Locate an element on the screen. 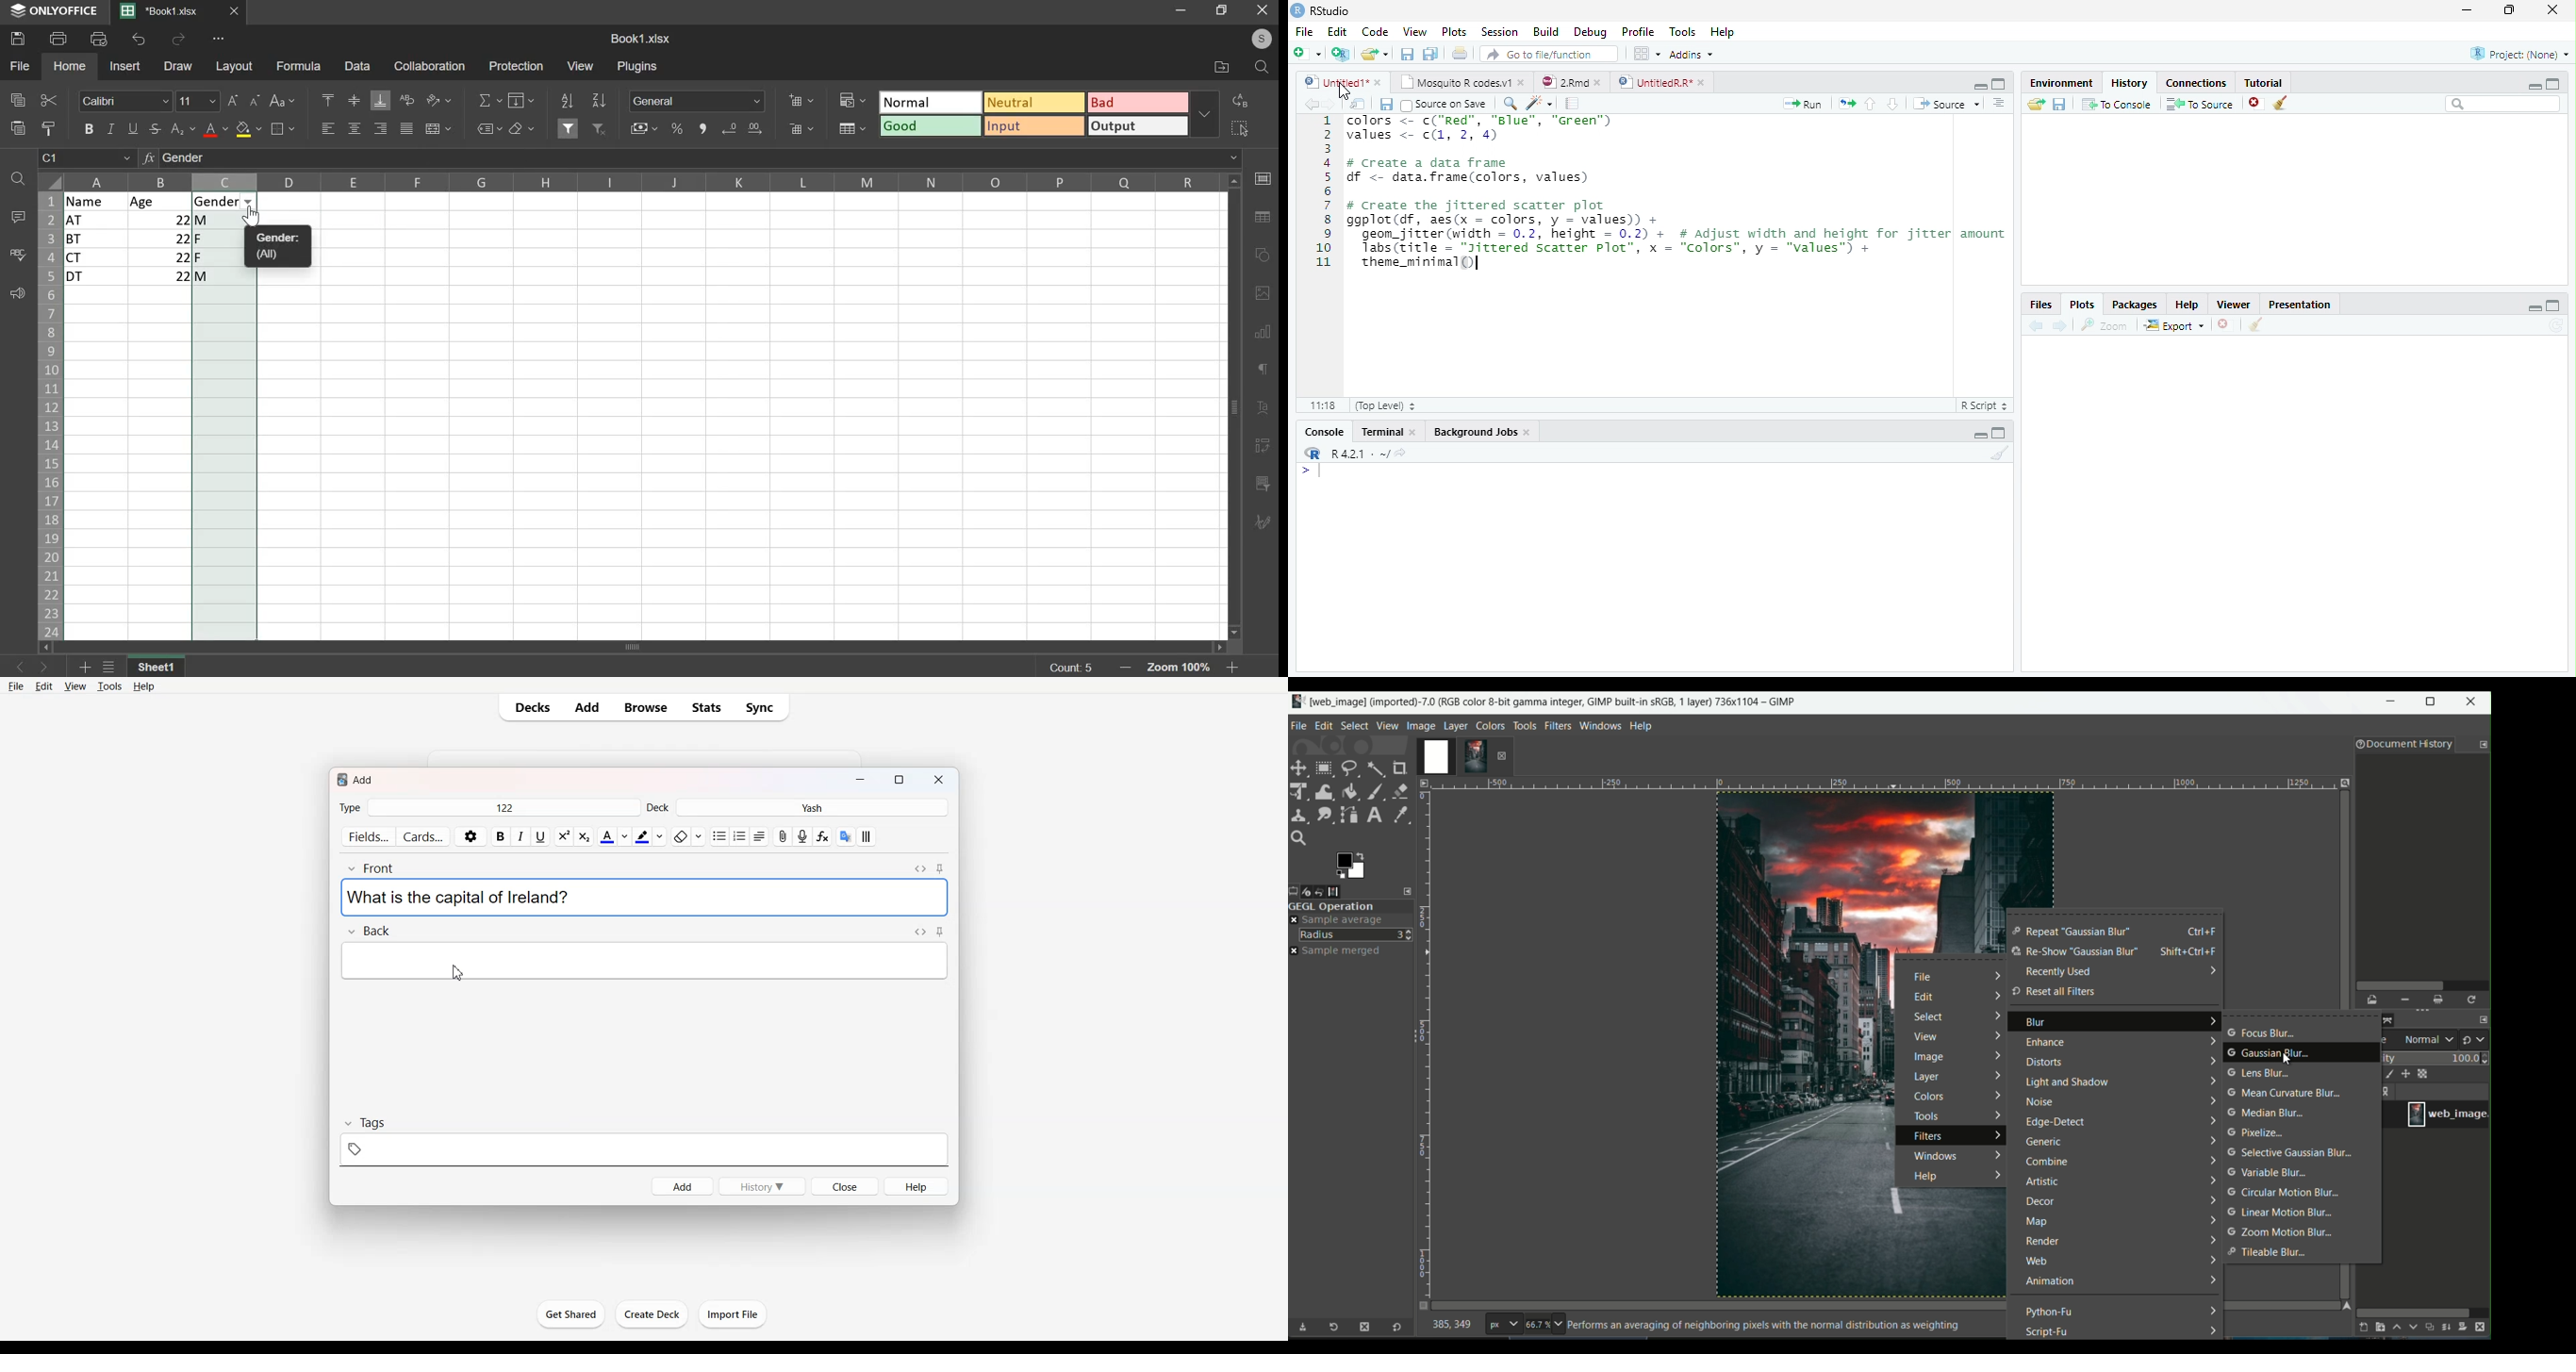 This screenshot has height=1372, width=2576. Edit is located at coordinates (1337, 32).